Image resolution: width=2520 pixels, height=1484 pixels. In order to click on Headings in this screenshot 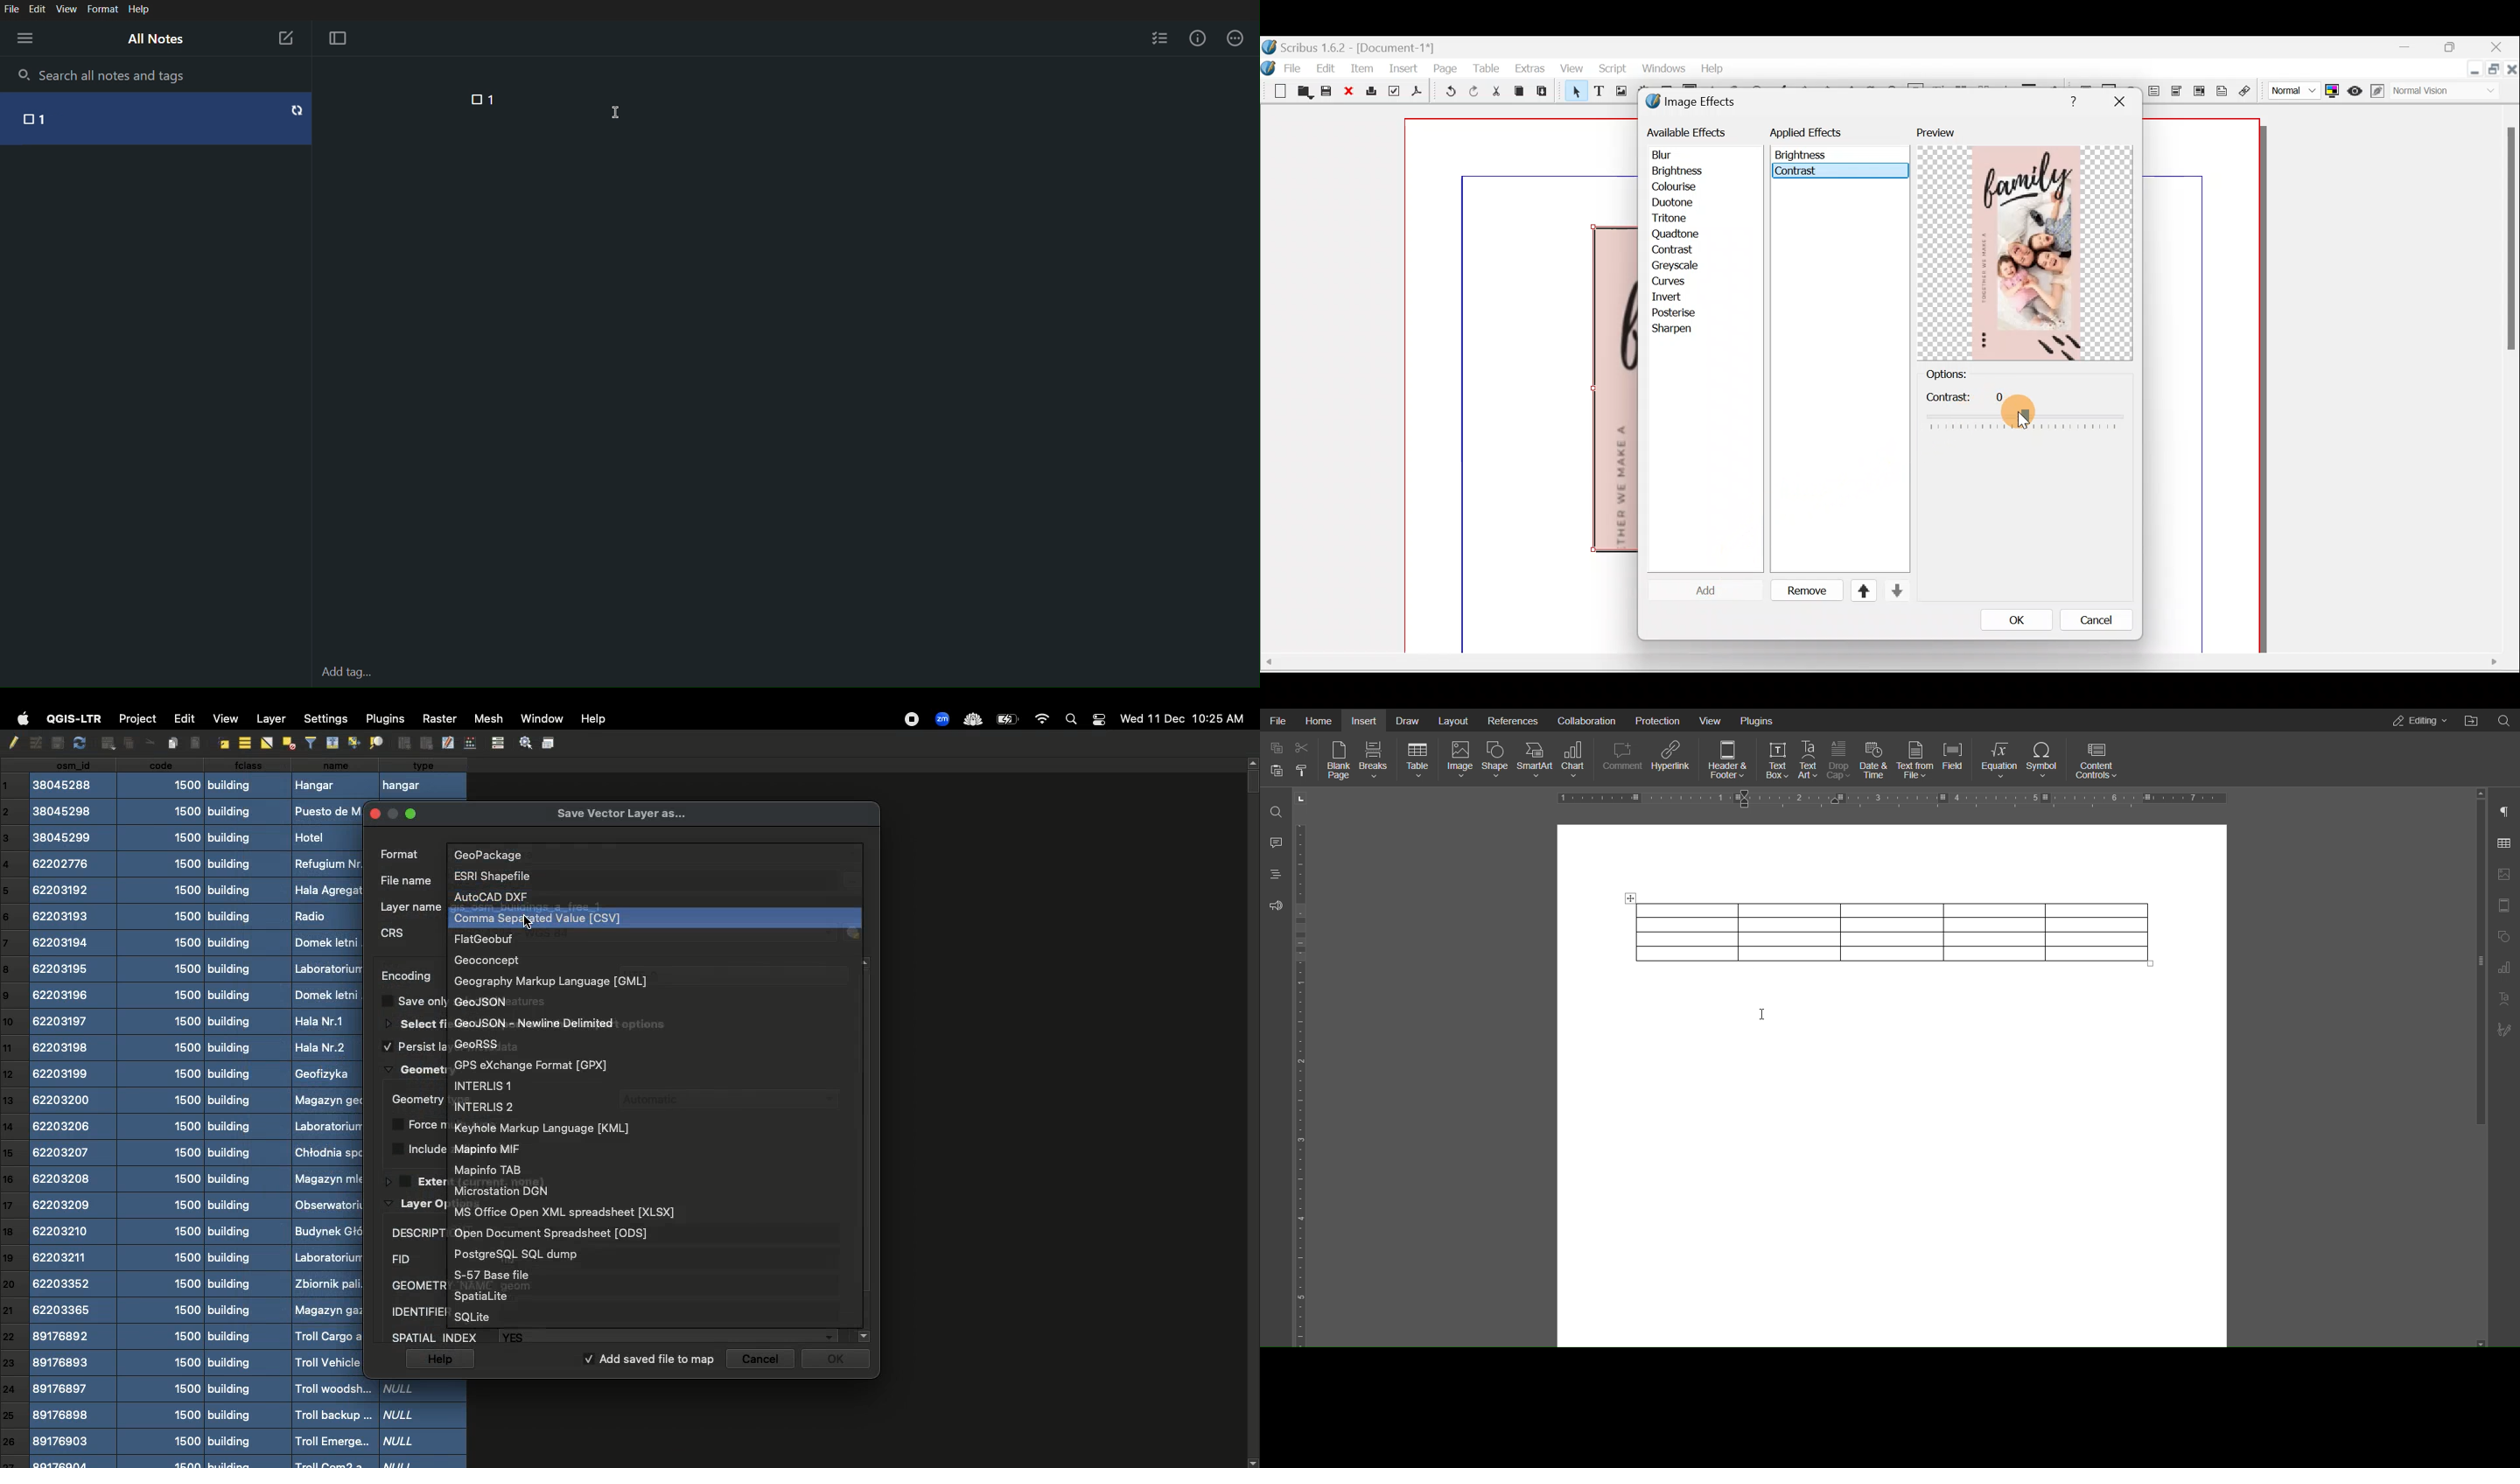, I will do `click(1274, 871)`.